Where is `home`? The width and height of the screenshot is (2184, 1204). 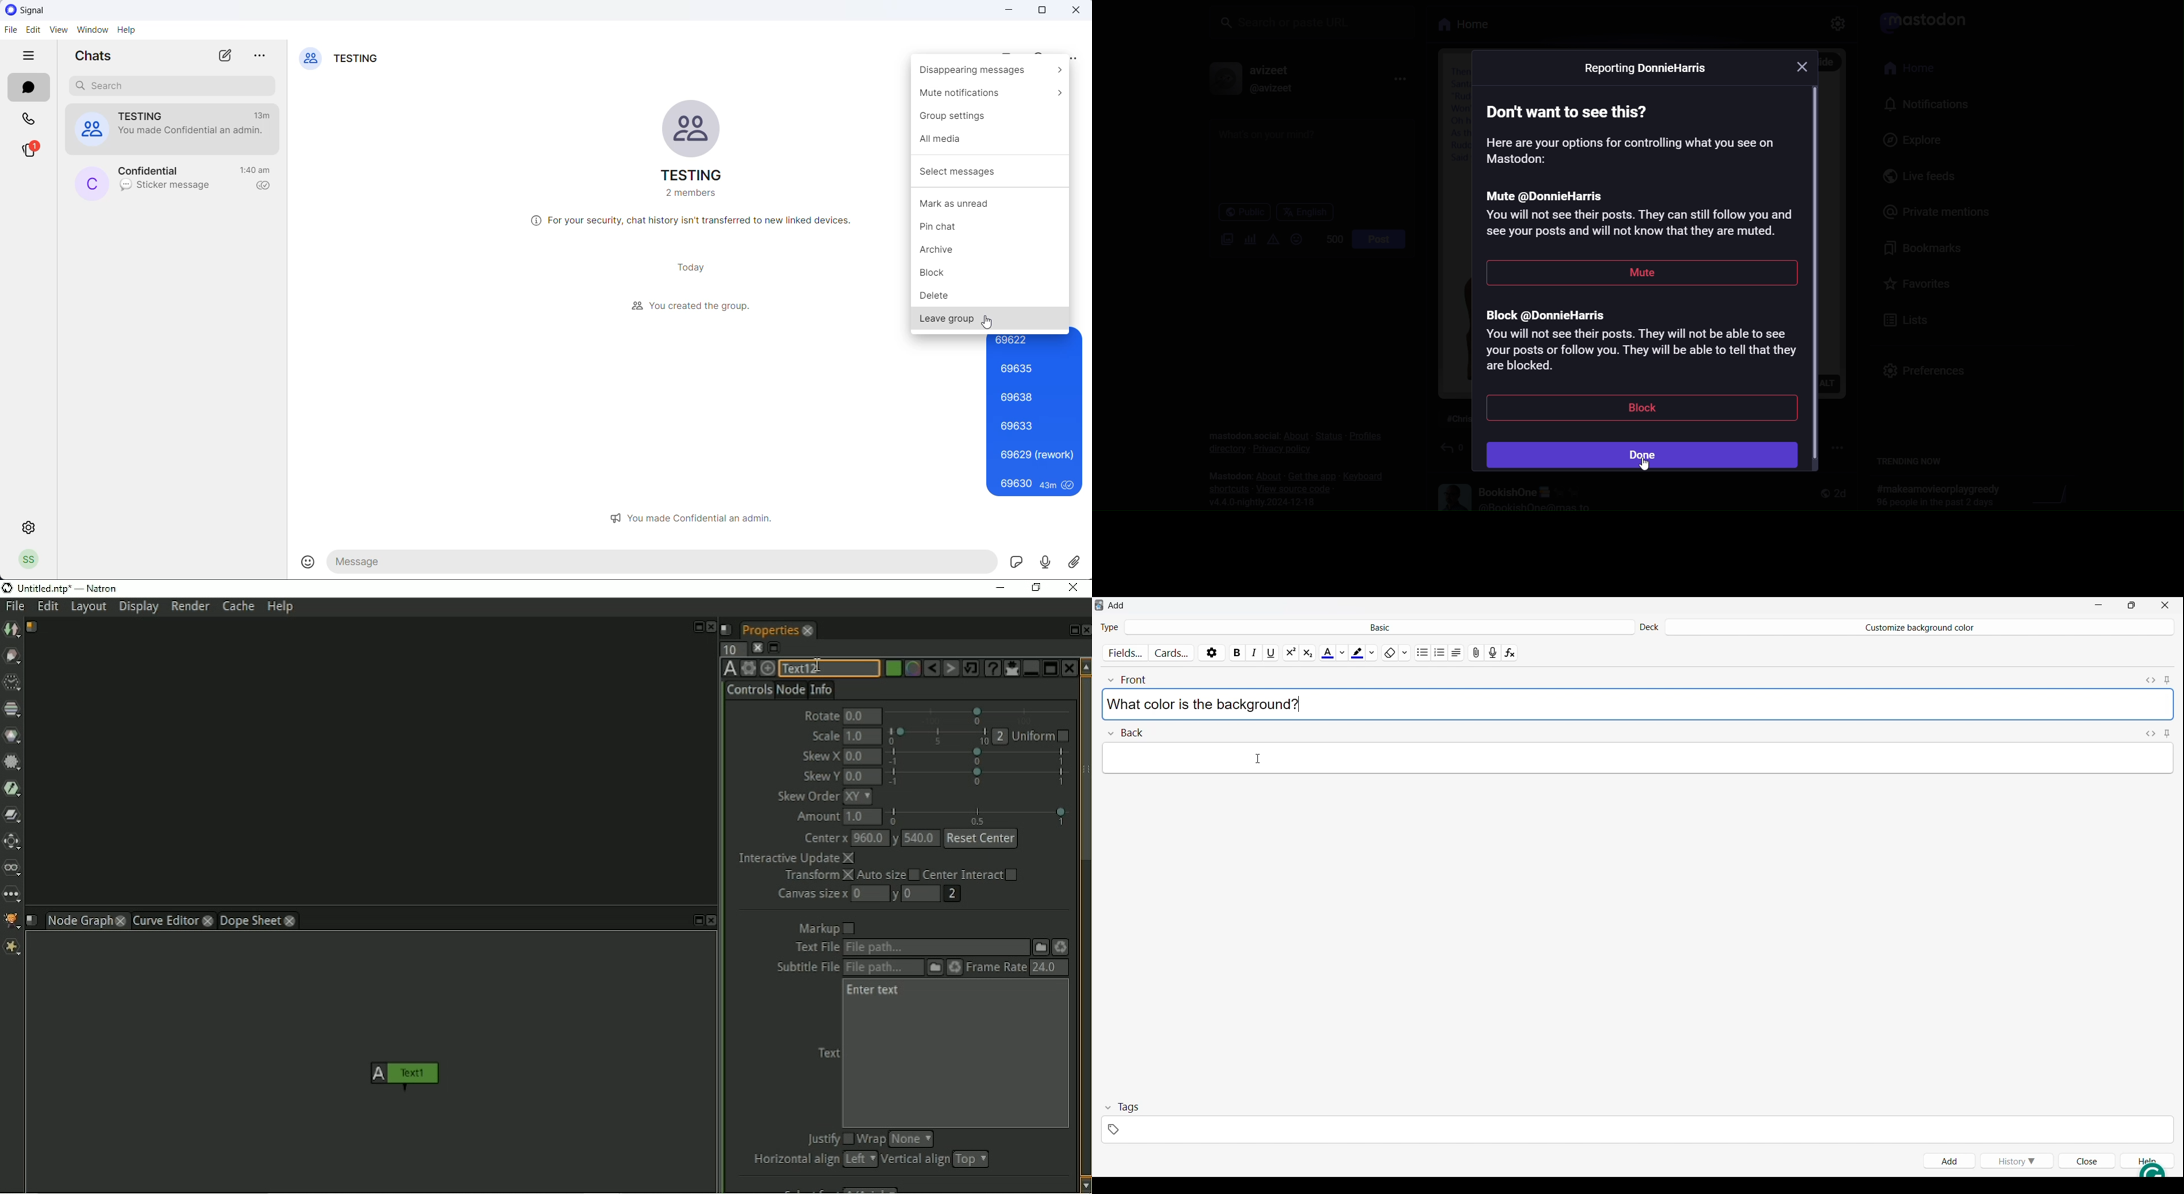 home is located at coordinates (1905, 69).